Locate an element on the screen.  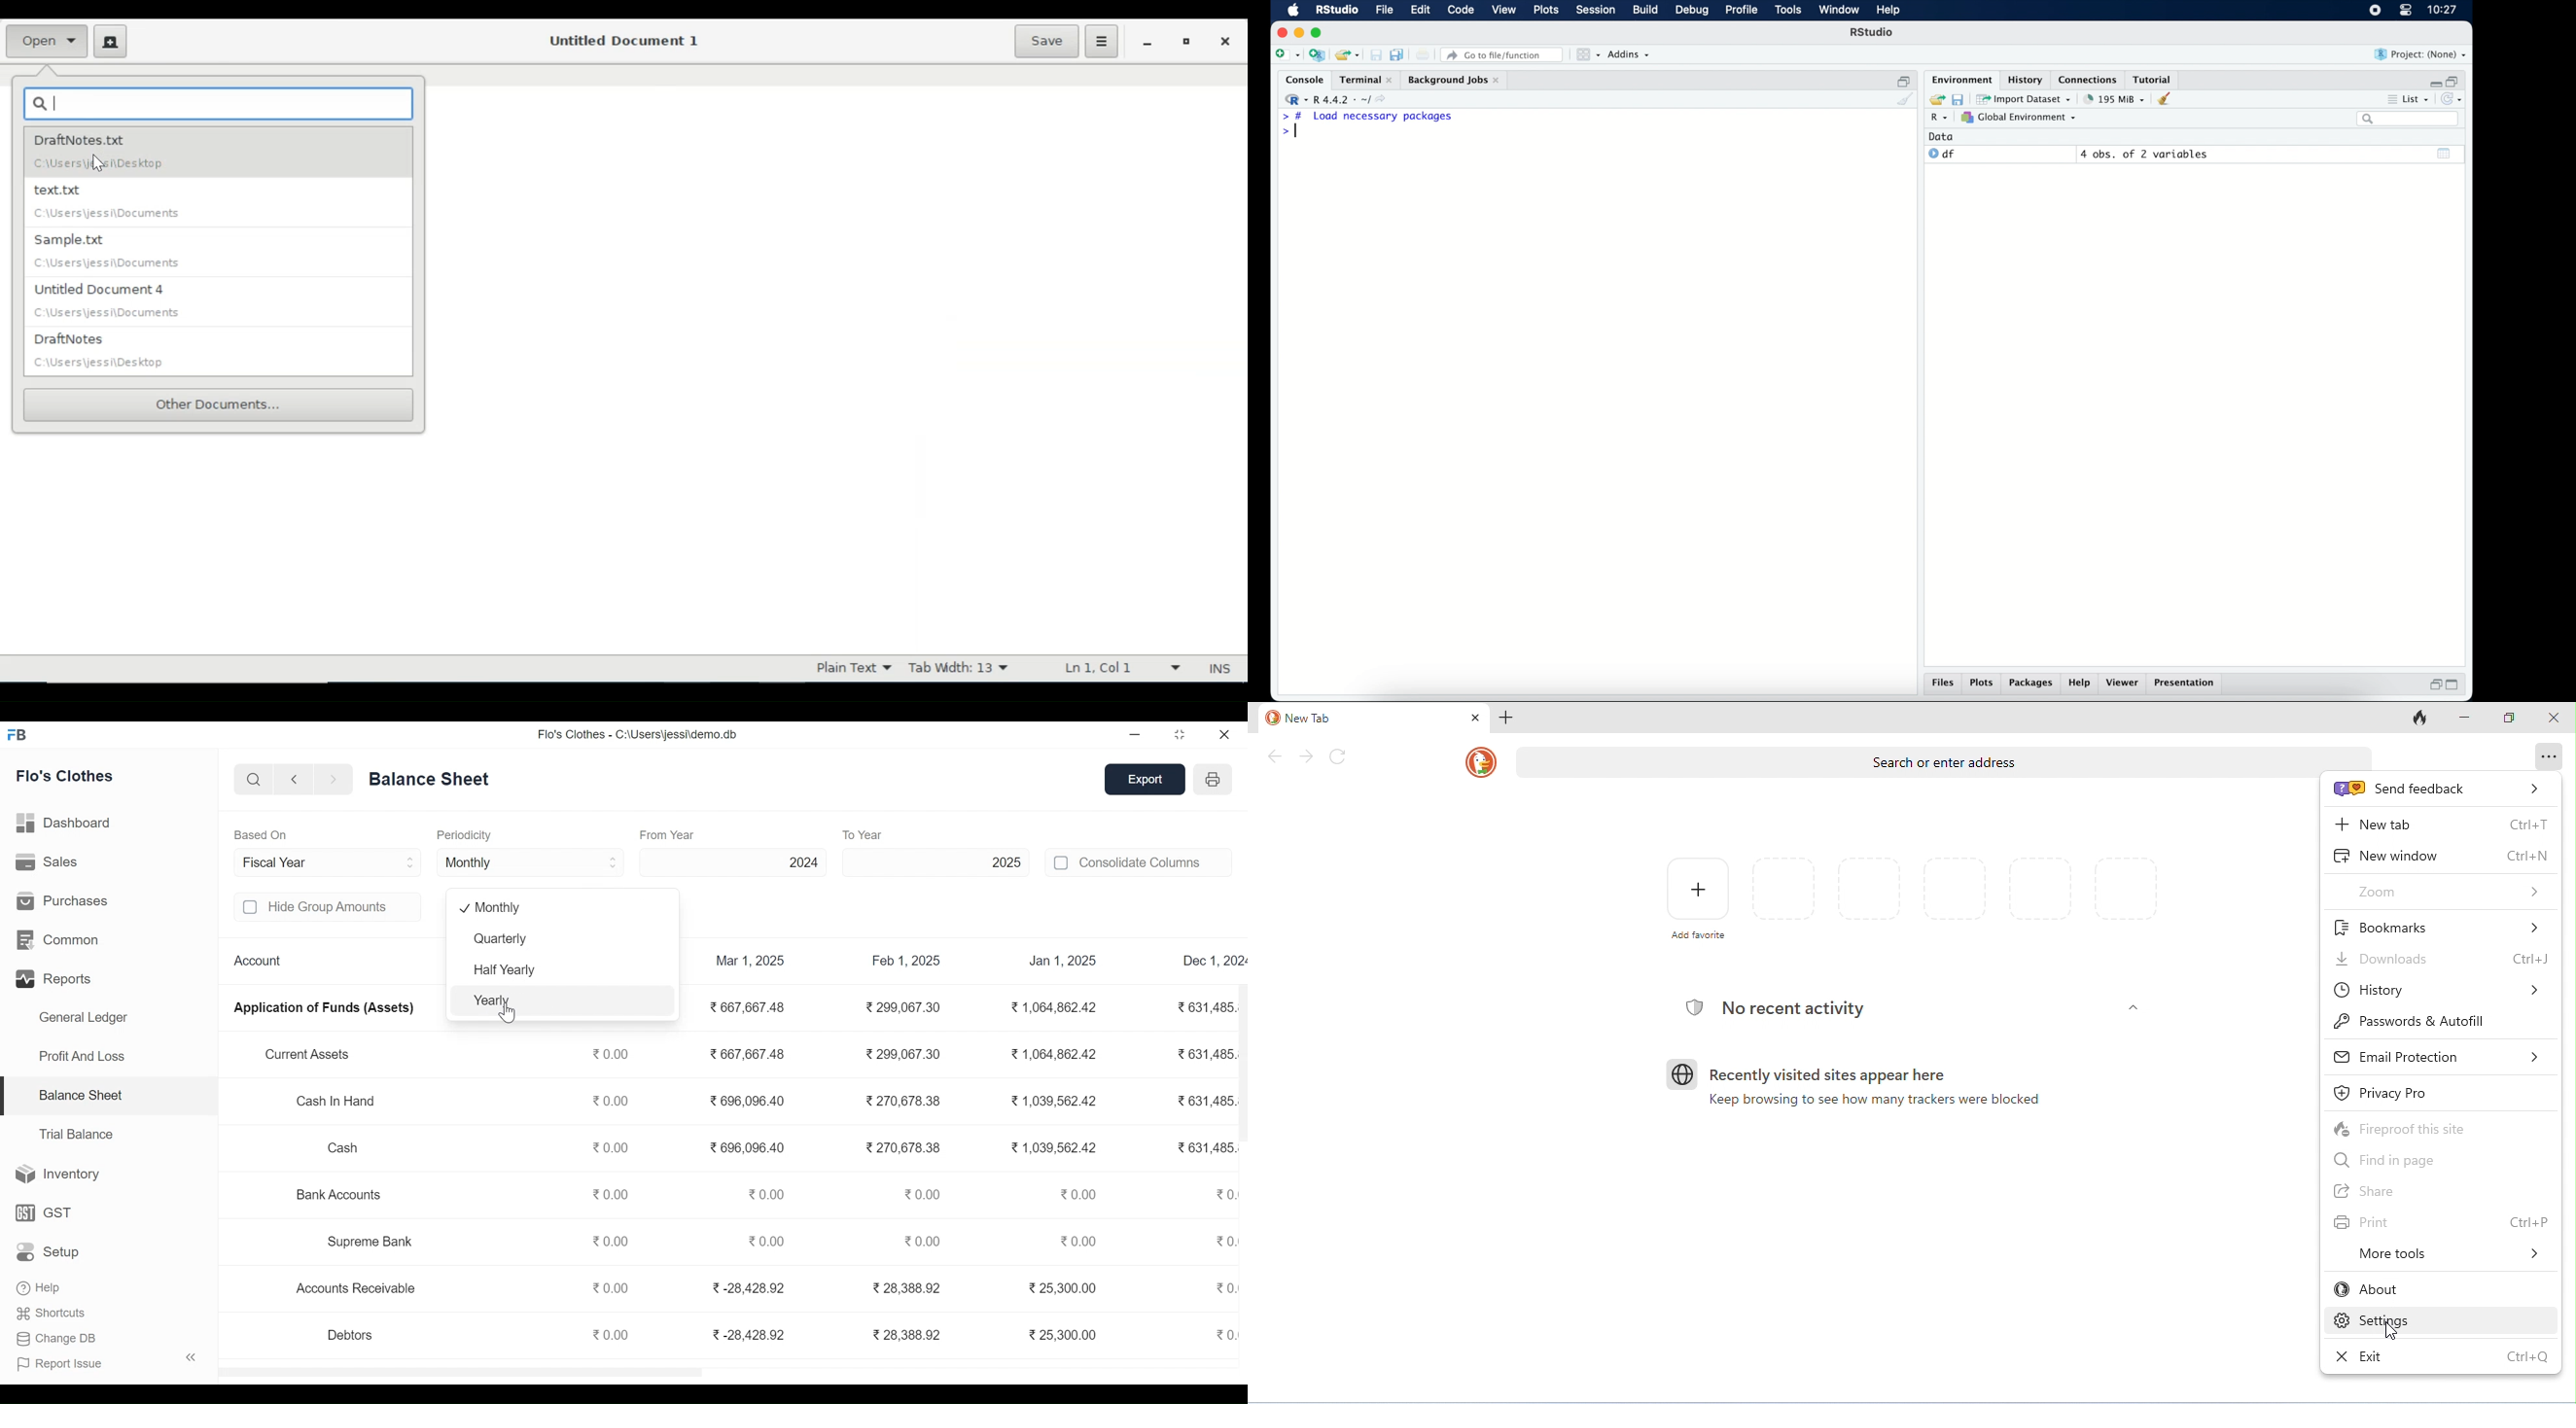
R Studio is located at coordinates (1337, 10).